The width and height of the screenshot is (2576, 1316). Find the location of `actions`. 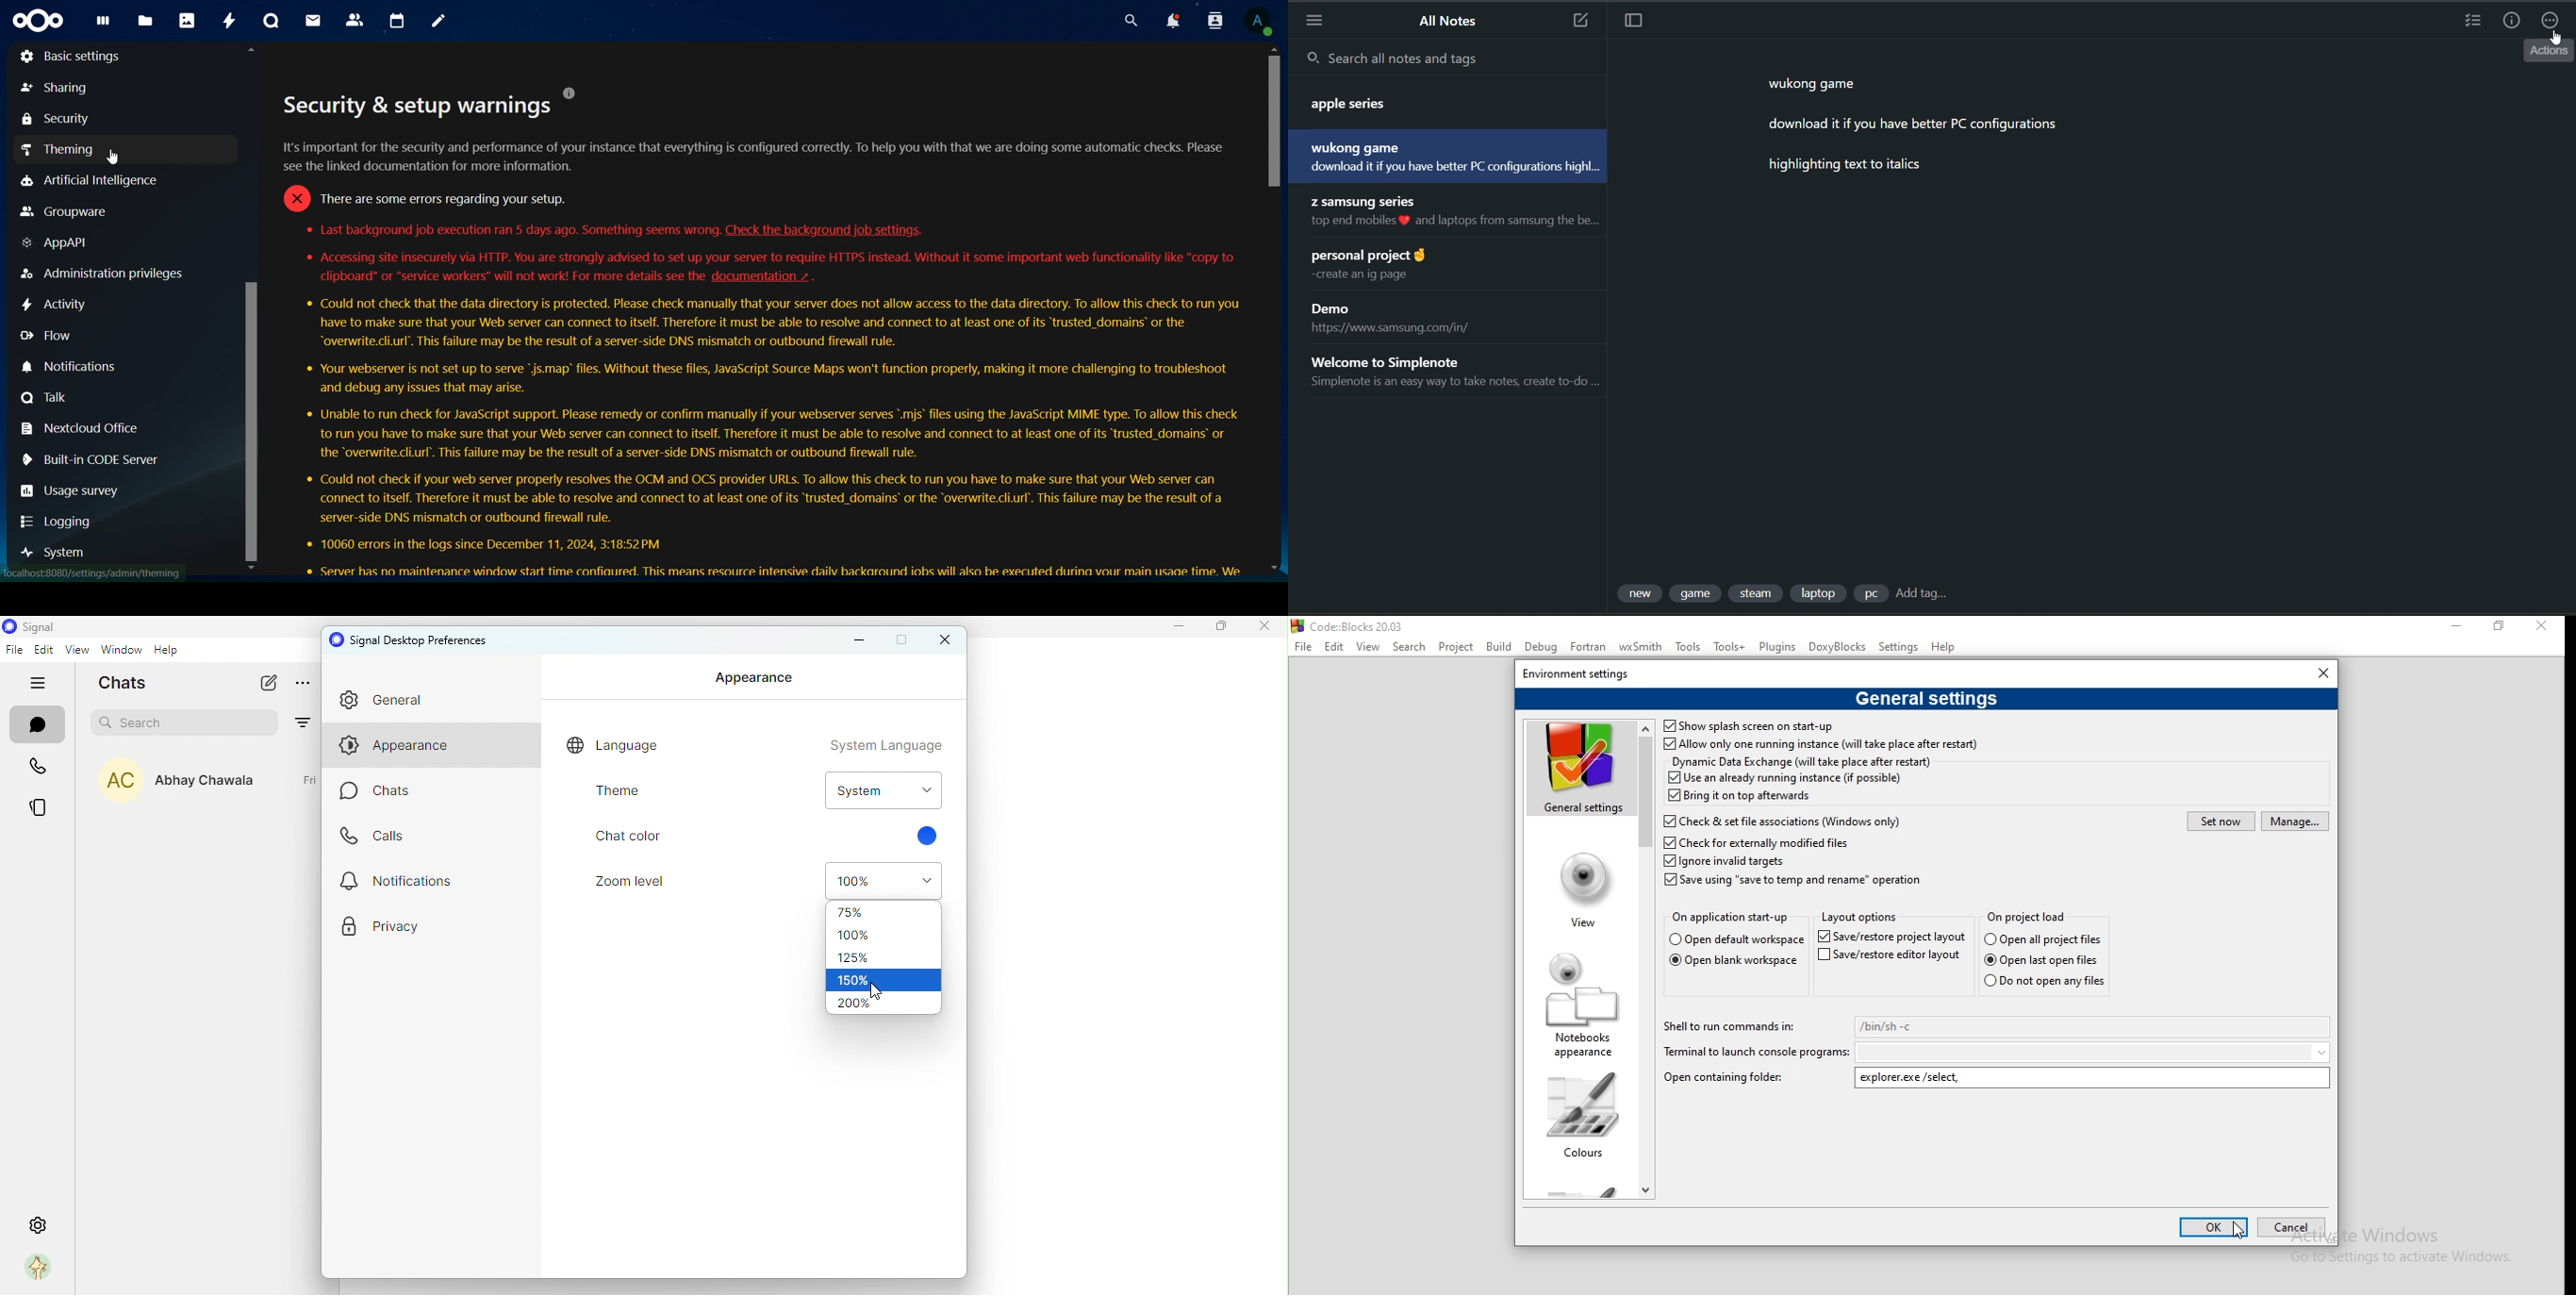

actions is located at coordinates (2554, 22).